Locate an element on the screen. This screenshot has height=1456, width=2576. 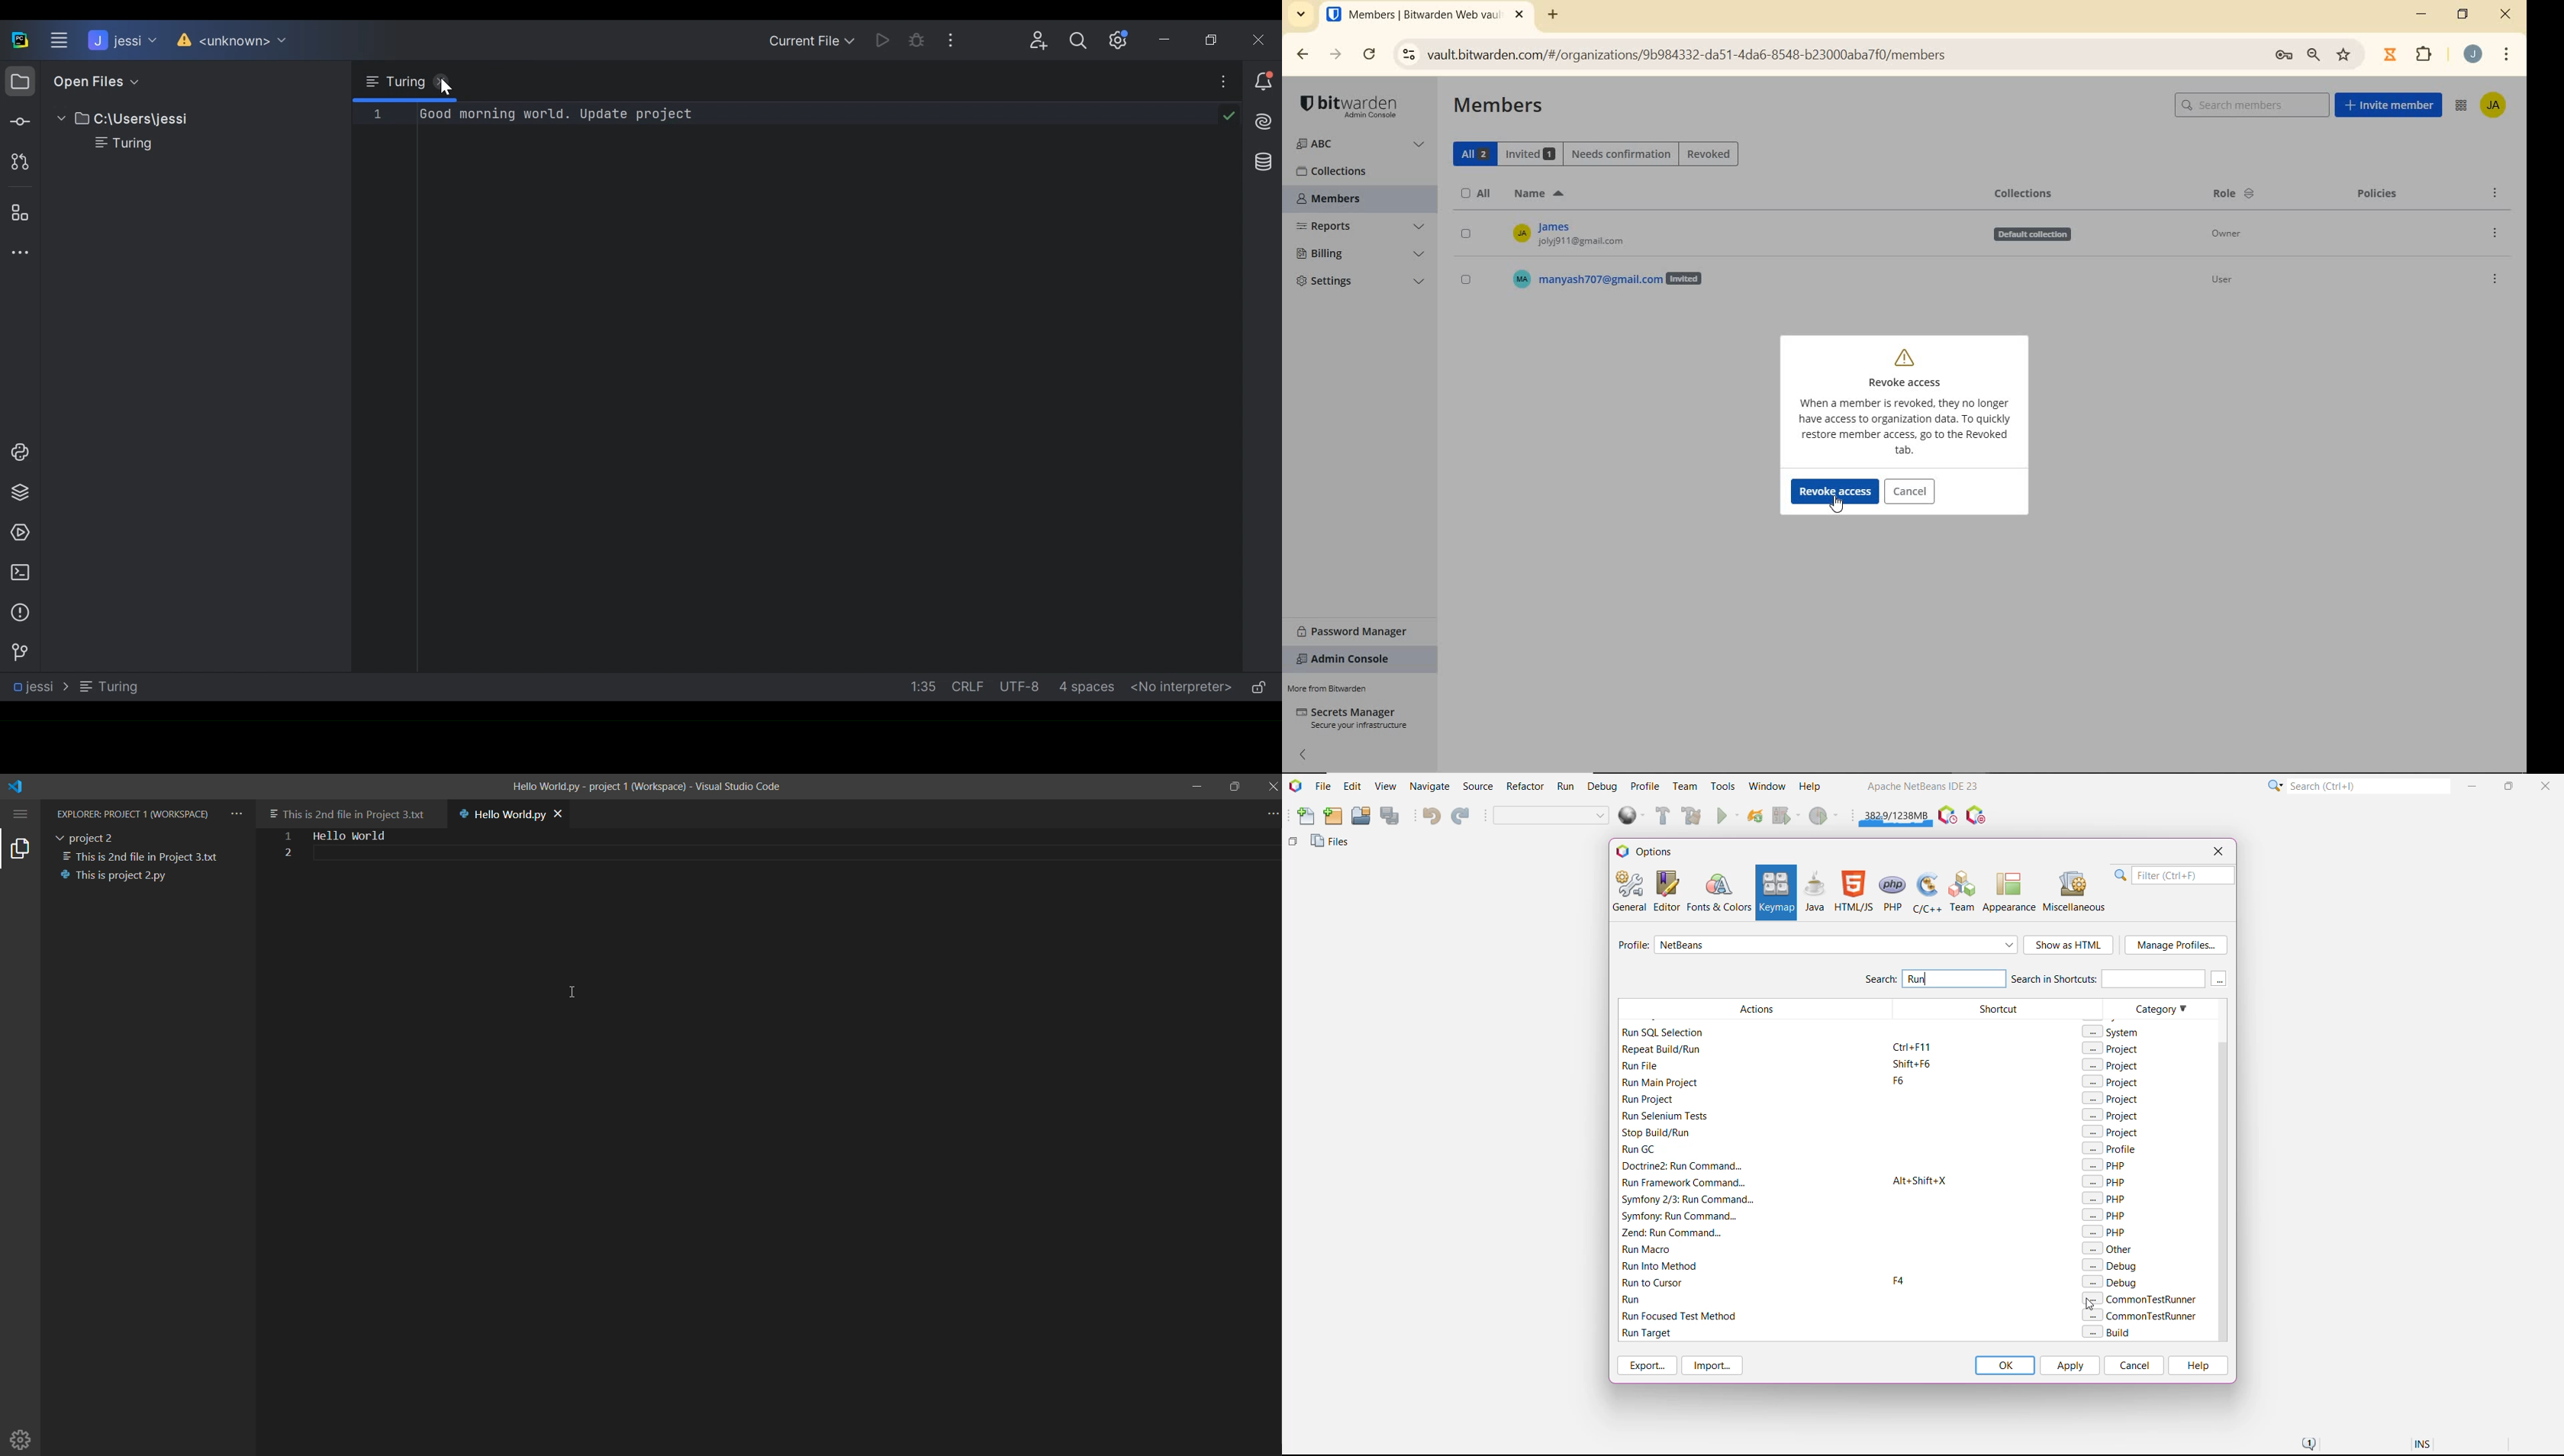
CANCEL is located at coordinates (1913, 493).